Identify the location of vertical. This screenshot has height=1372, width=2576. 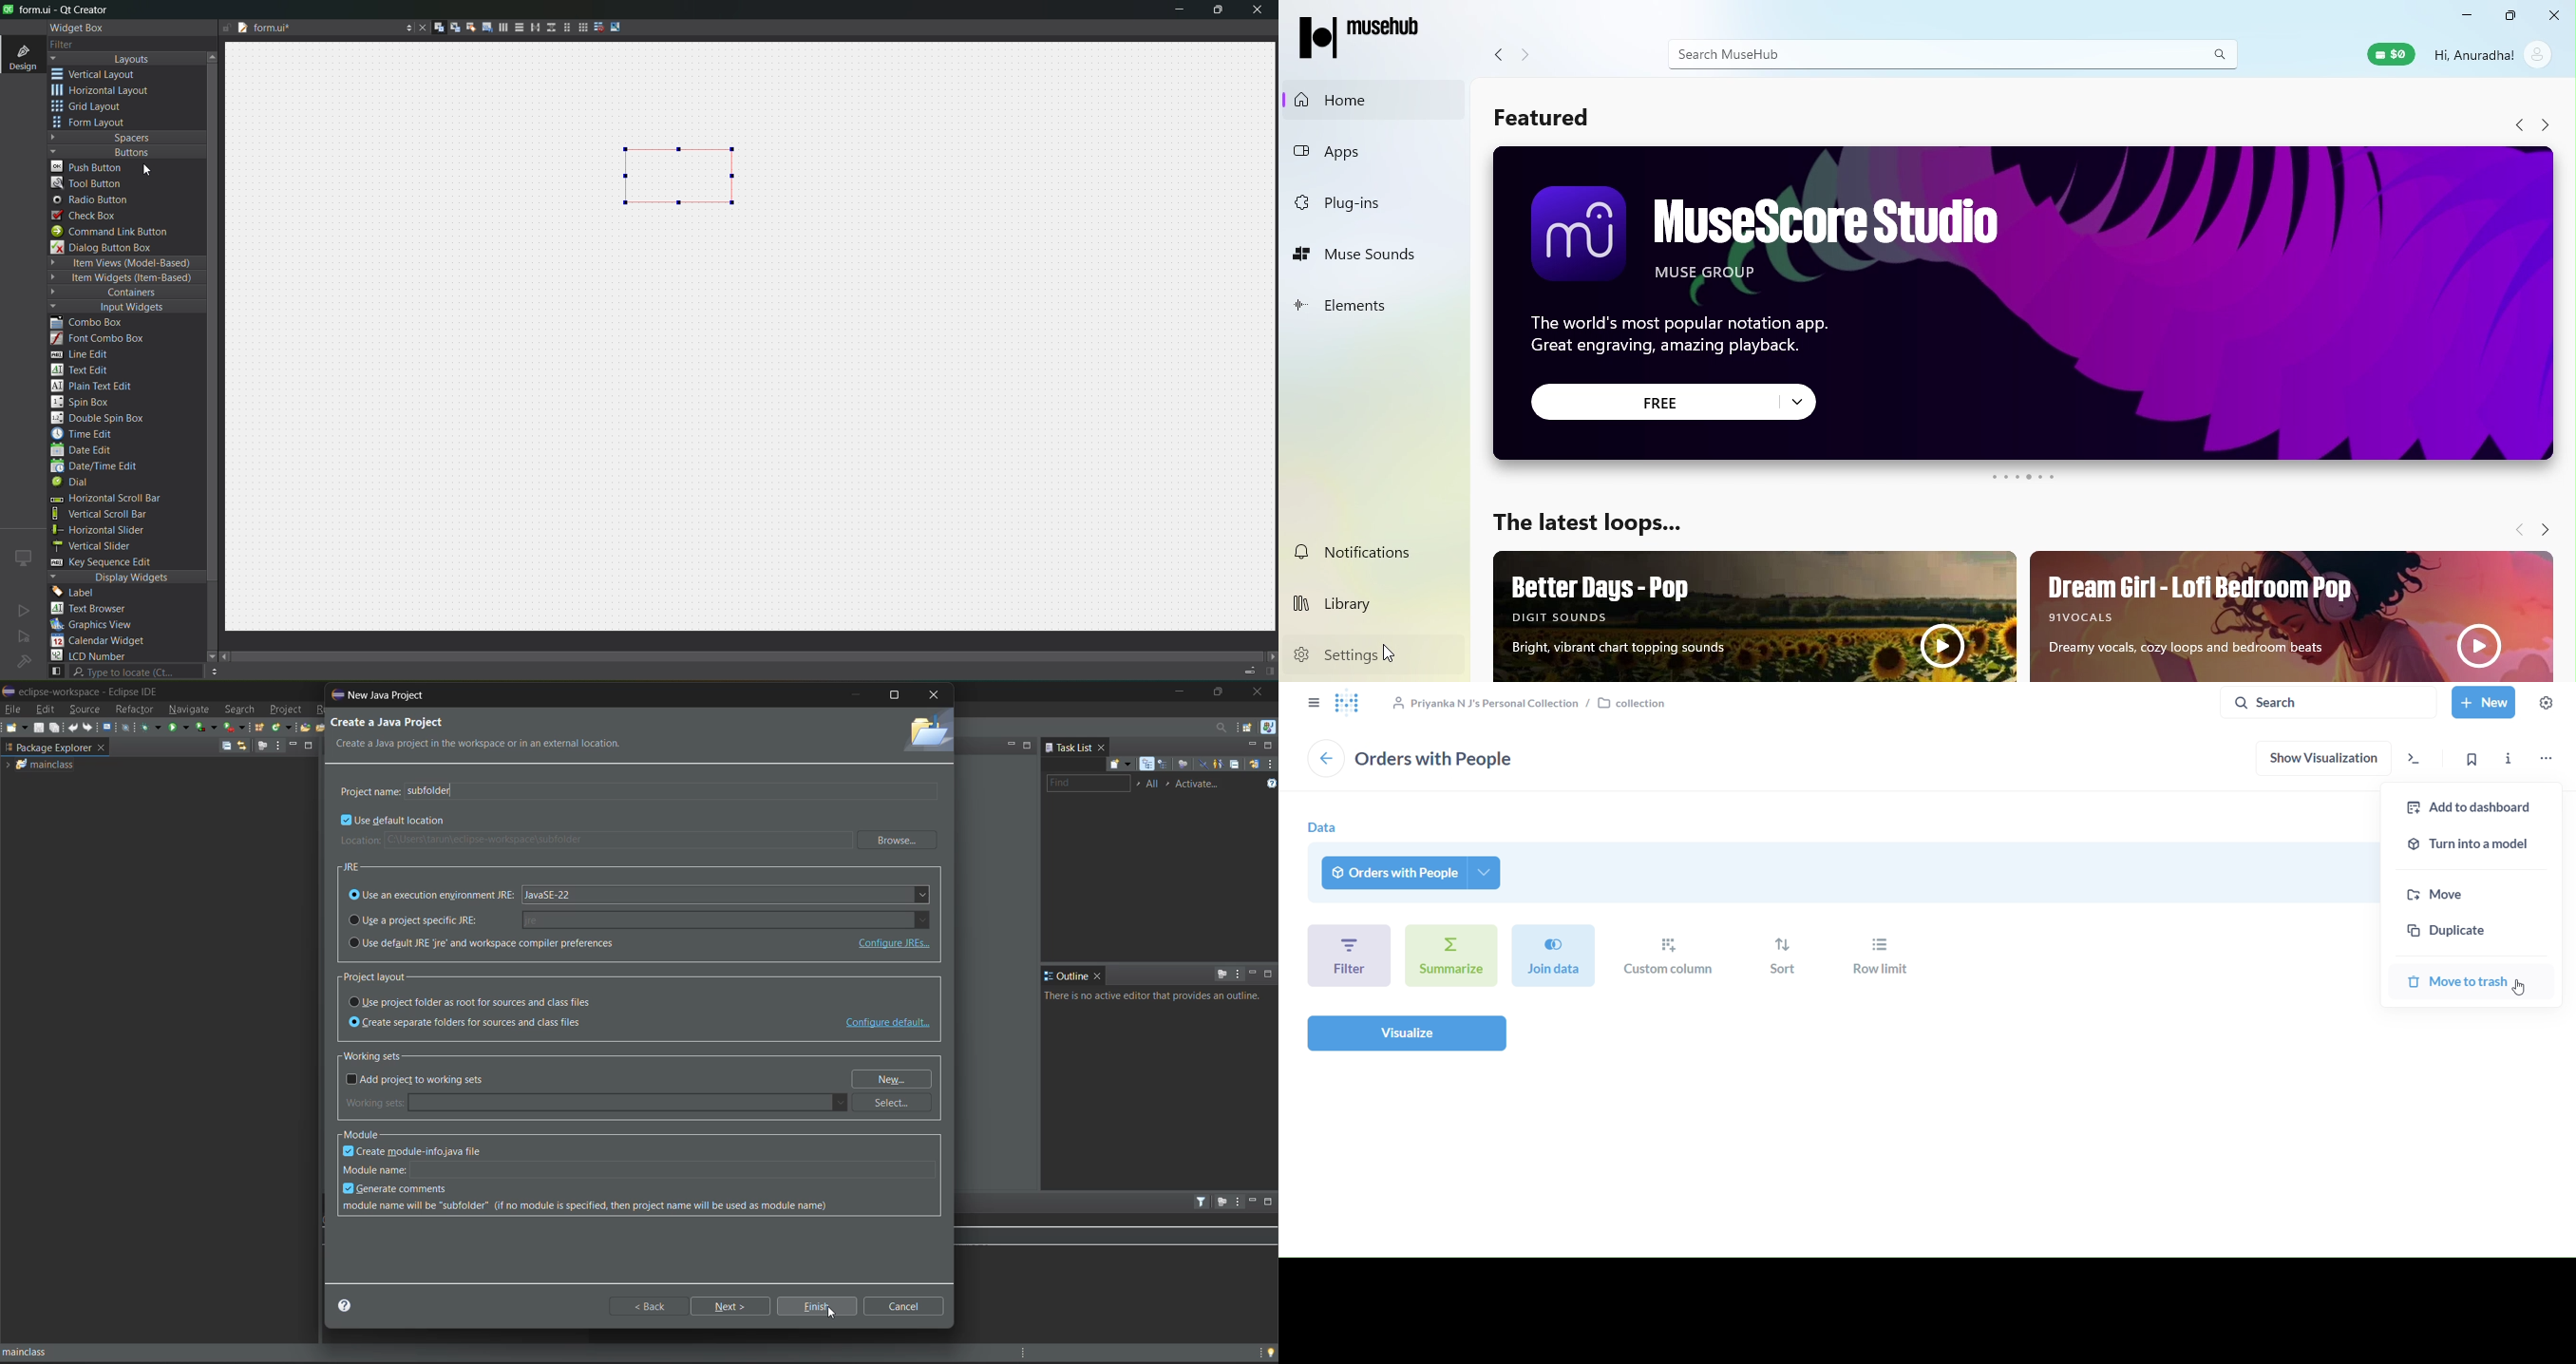
(103, 75).